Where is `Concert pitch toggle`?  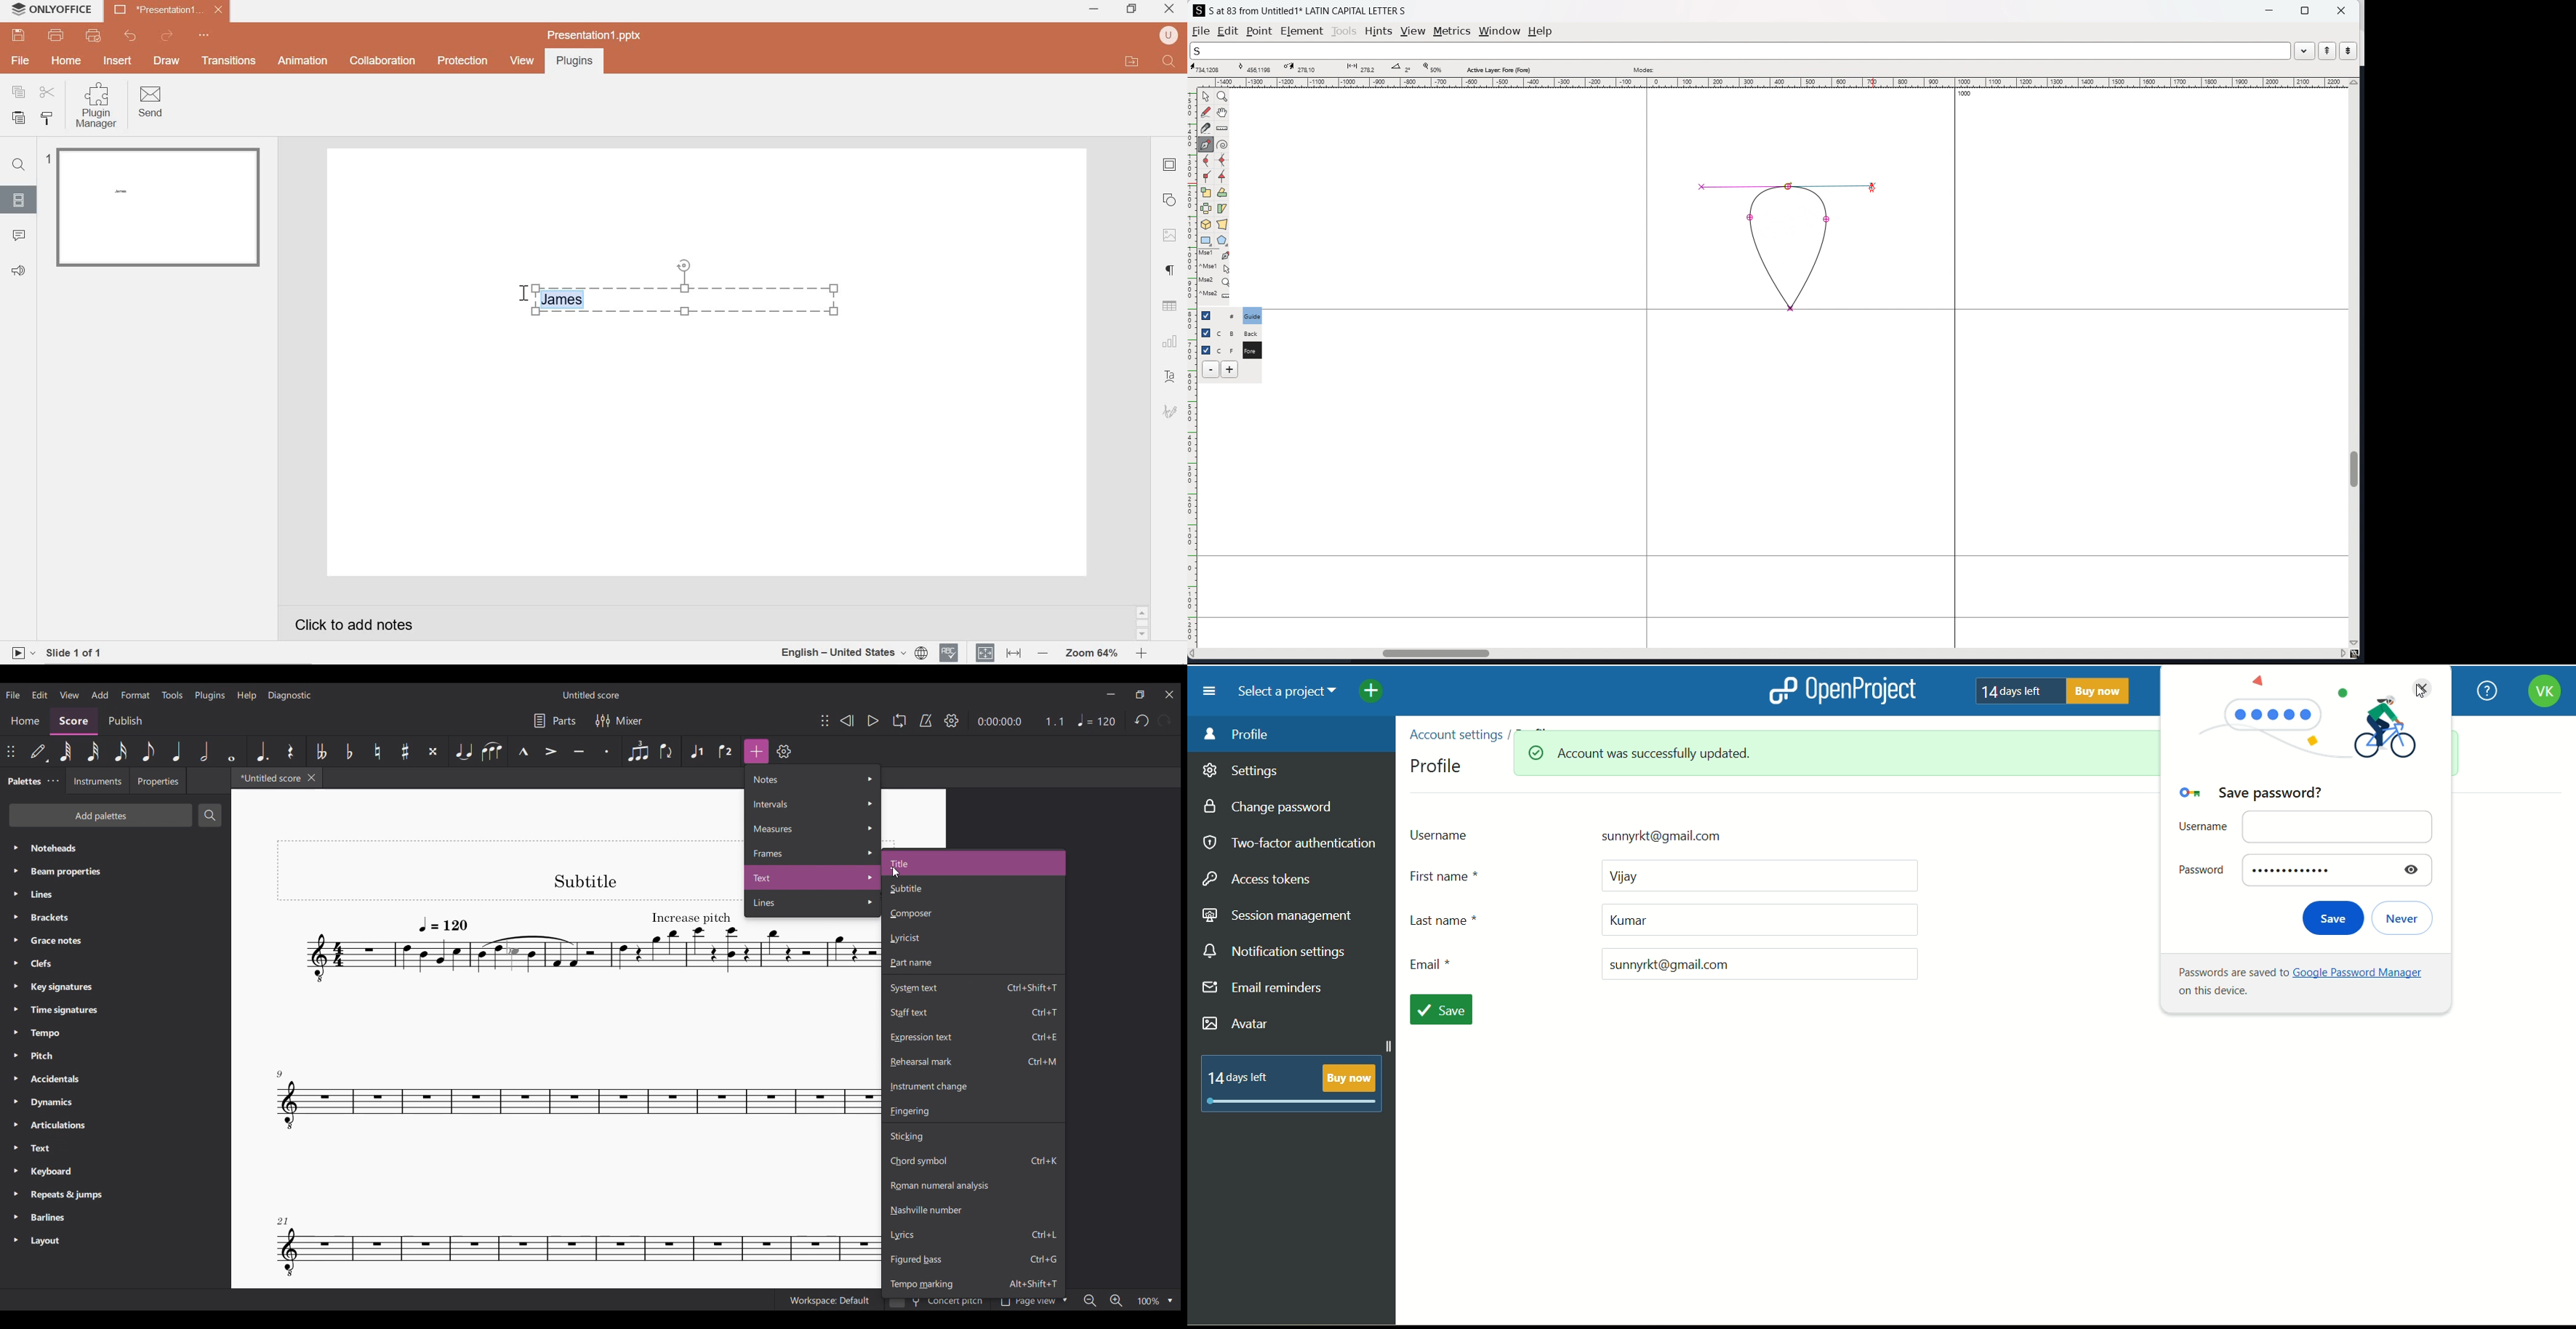 Concert pitch toggle is located at coordinates (937, 1304).